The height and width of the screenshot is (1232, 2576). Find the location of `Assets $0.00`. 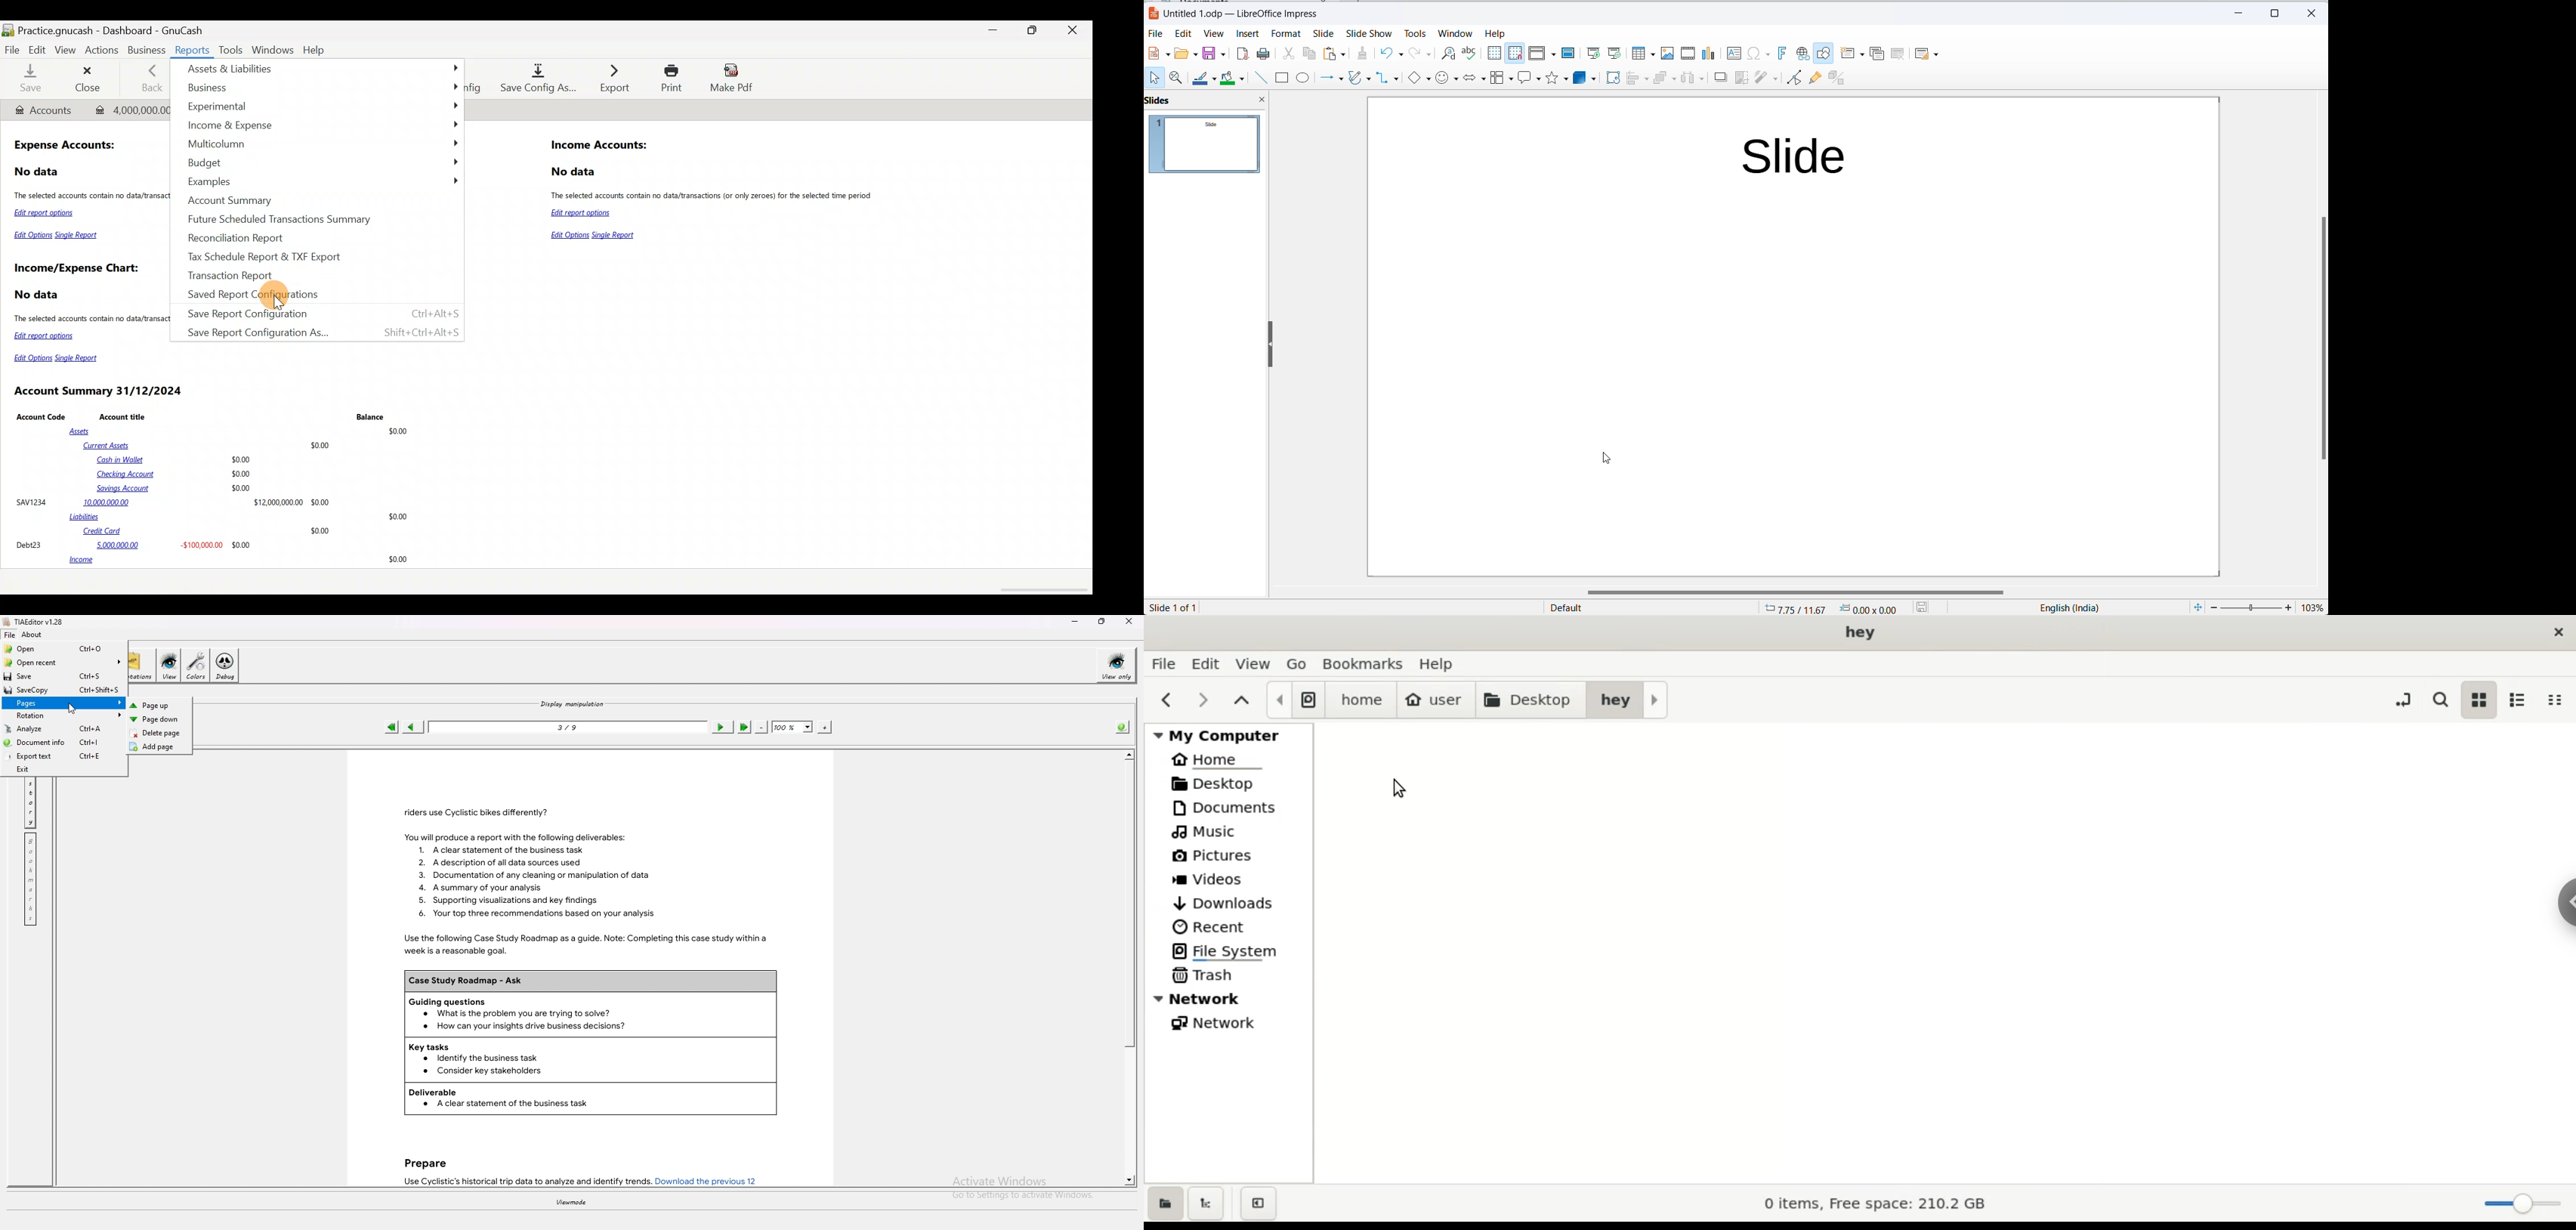

Assets $0.00 is located at coordinates (241, 432).